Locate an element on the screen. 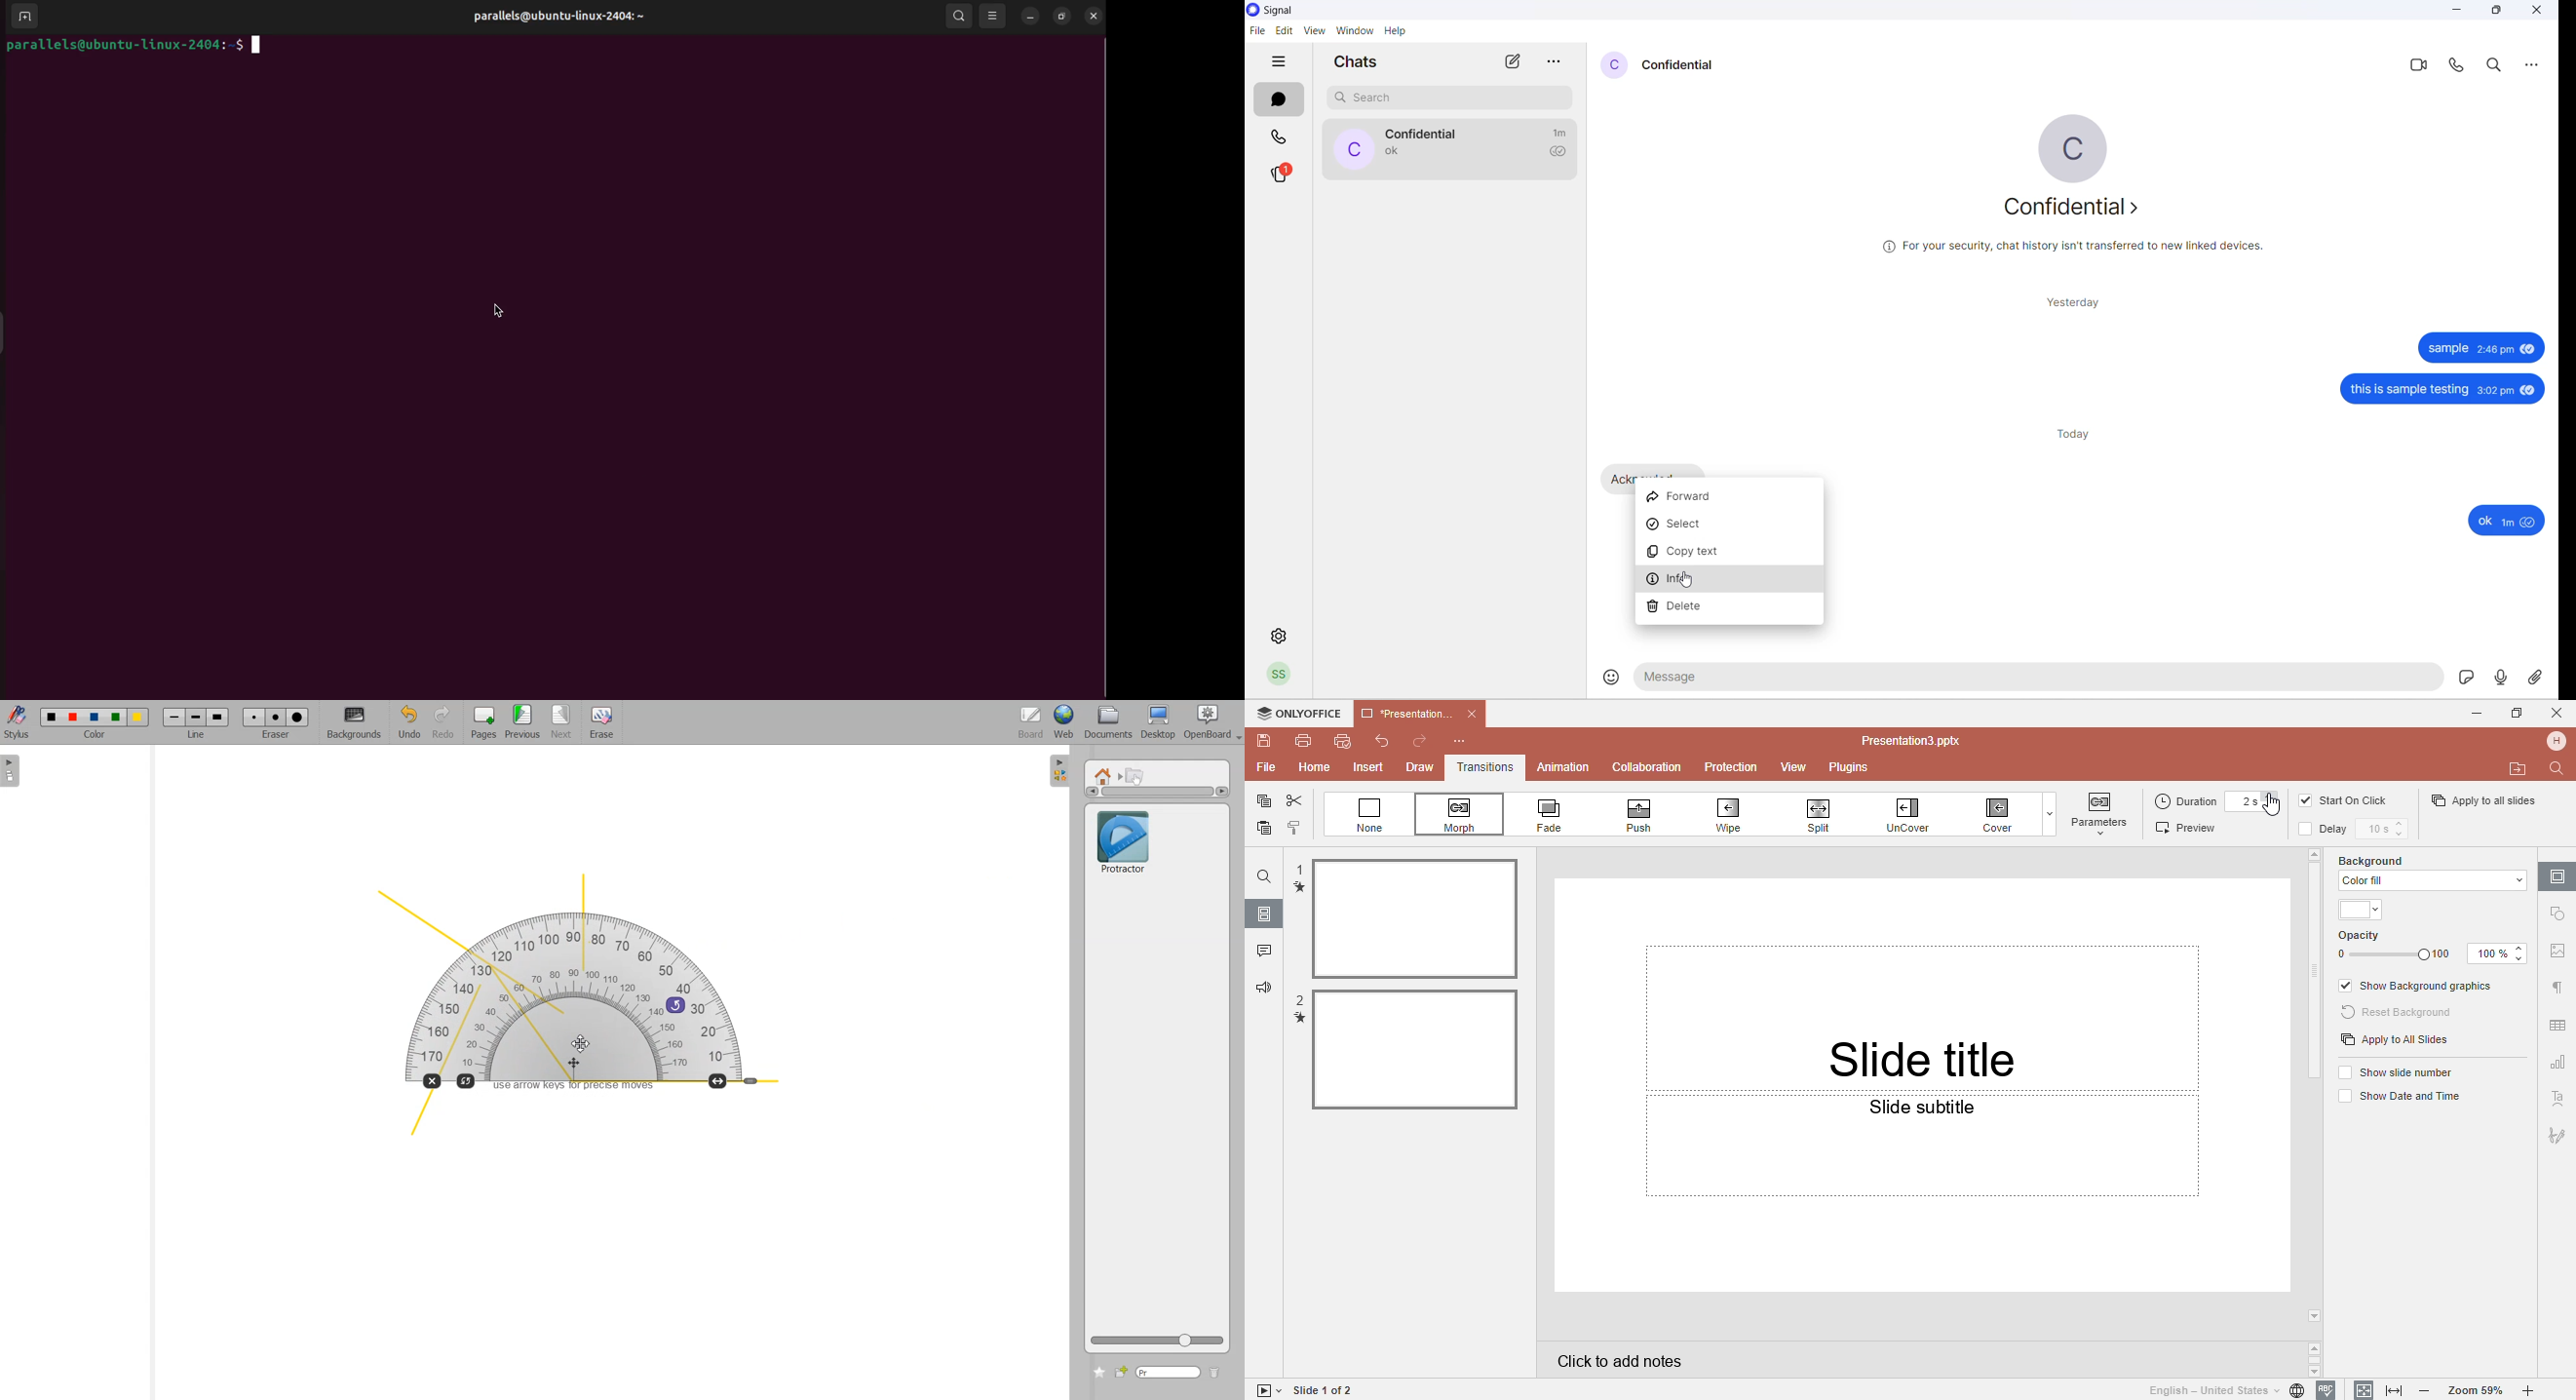 The width and height of the screenshot is (2576, 1400). stories is located at coordinates (1282, 175).